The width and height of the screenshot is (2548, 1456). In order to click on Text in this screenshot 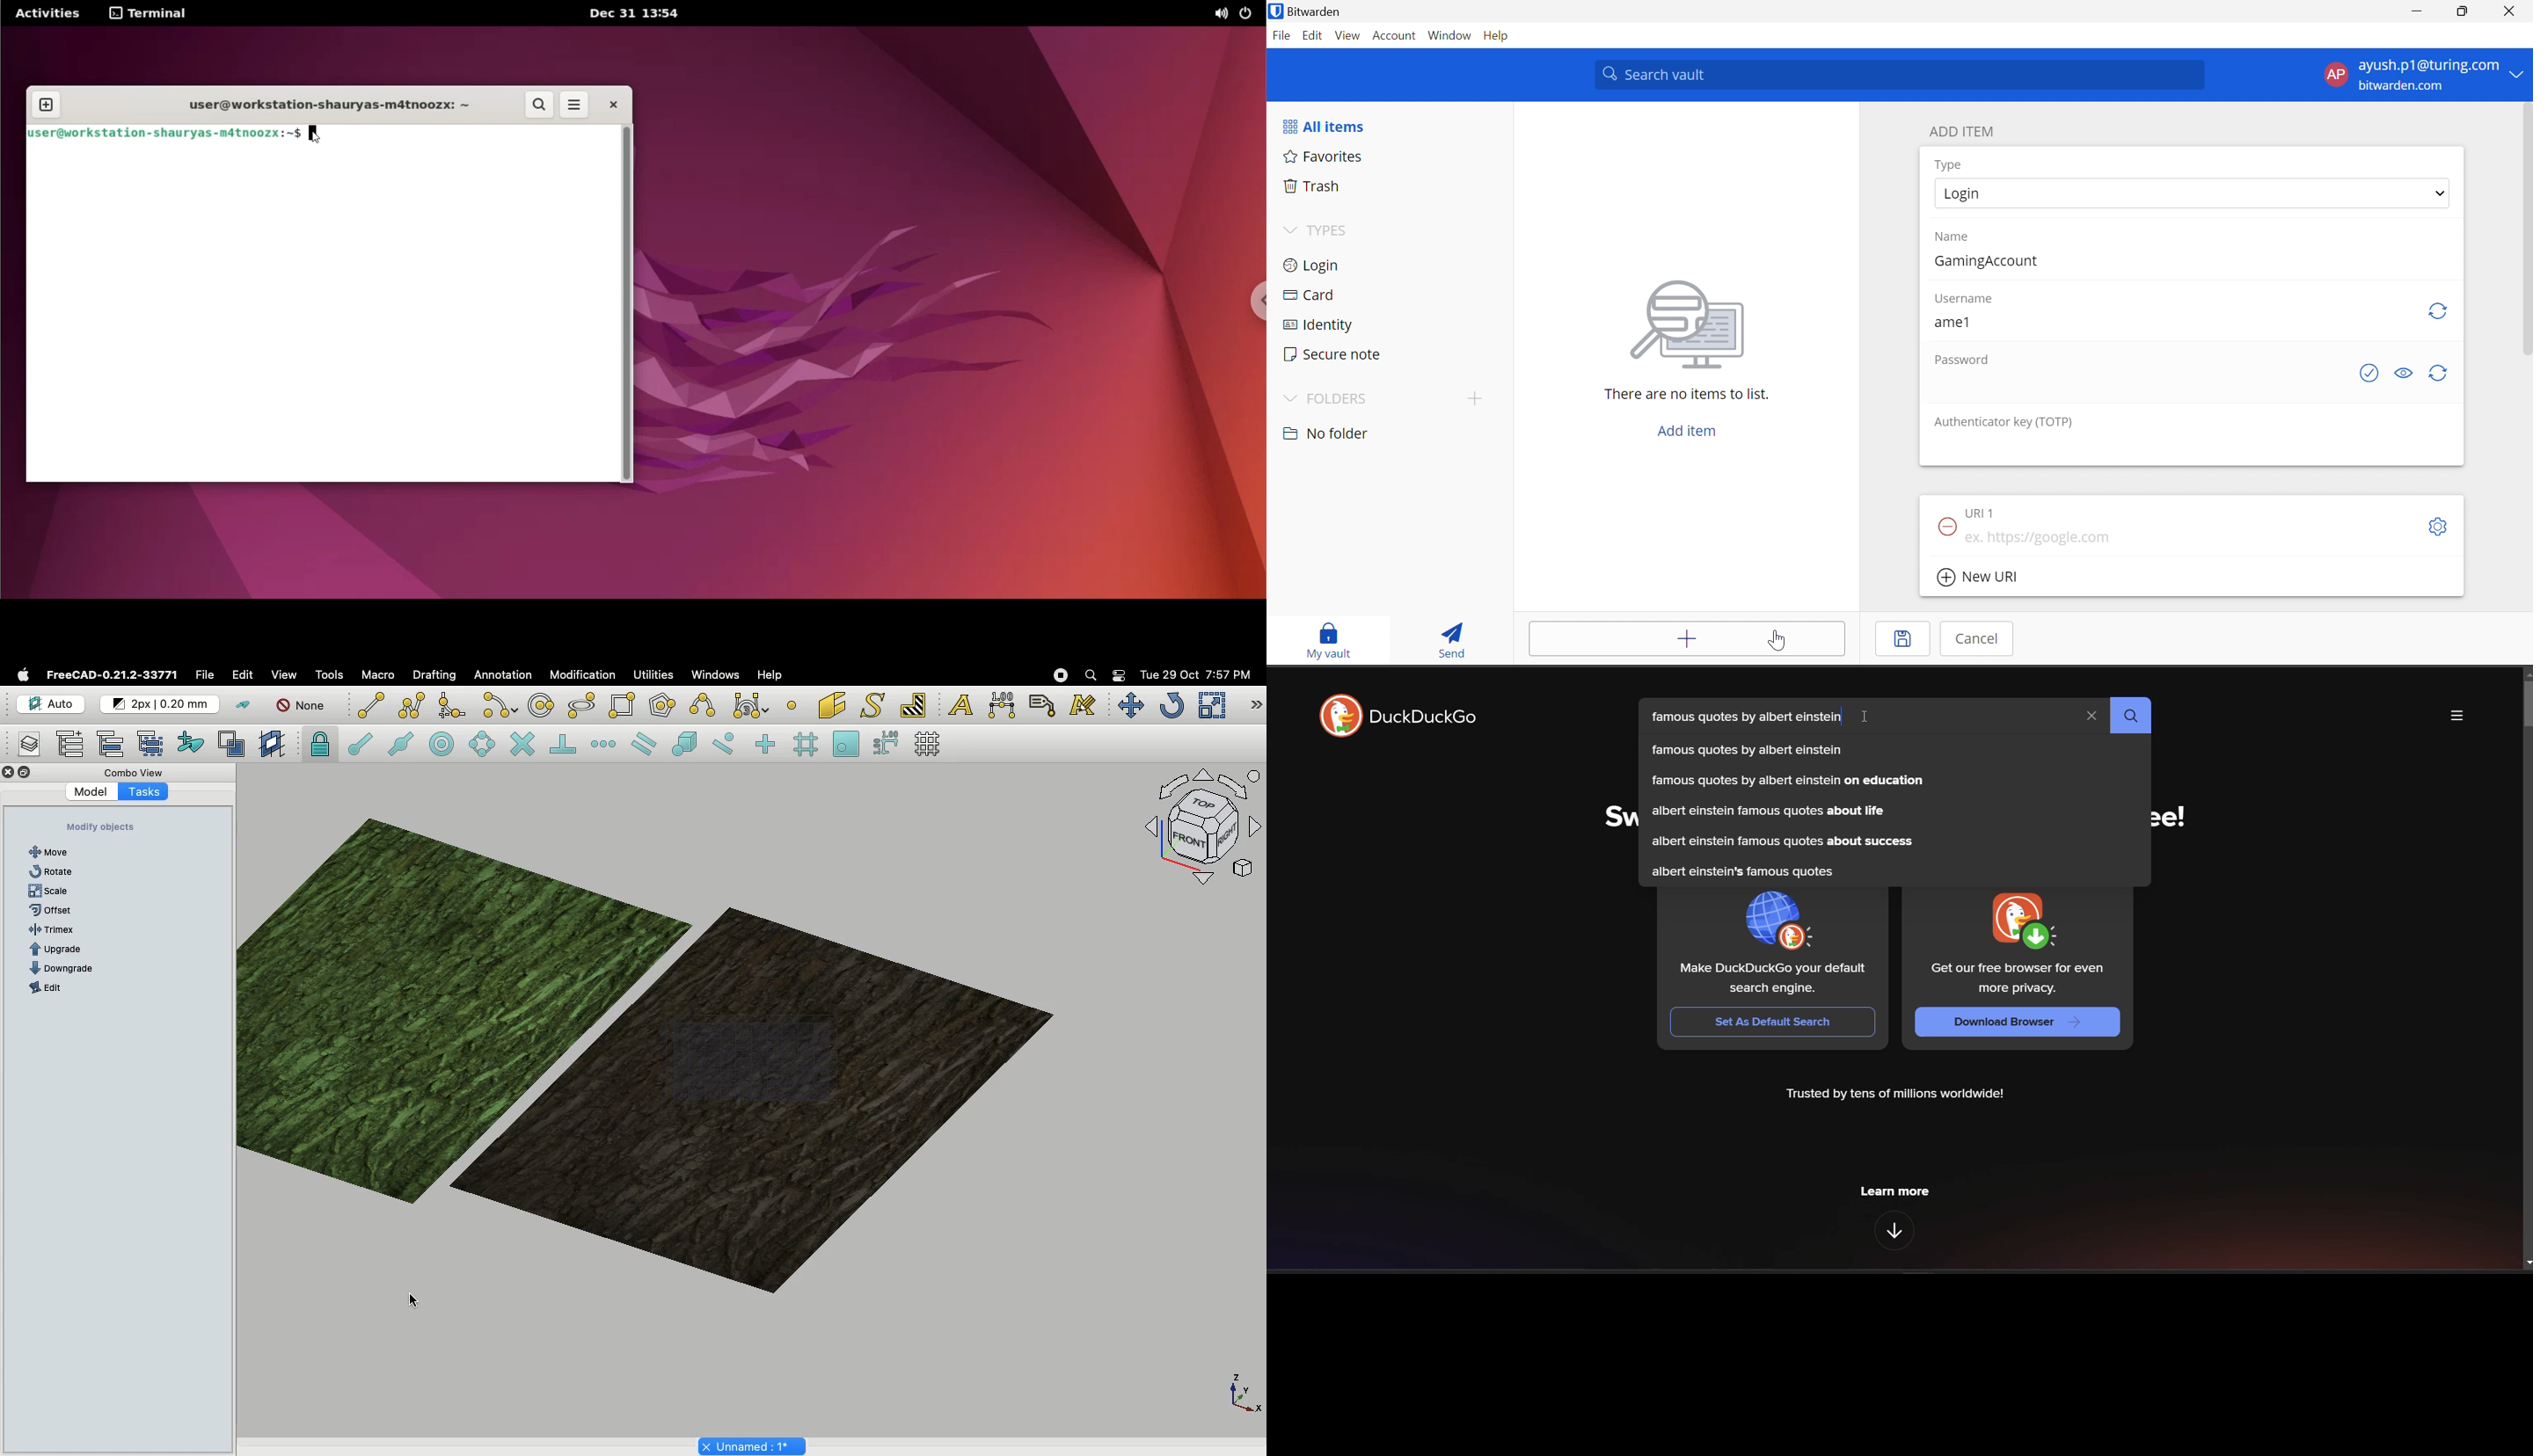, I will do `click(960, 706)`.